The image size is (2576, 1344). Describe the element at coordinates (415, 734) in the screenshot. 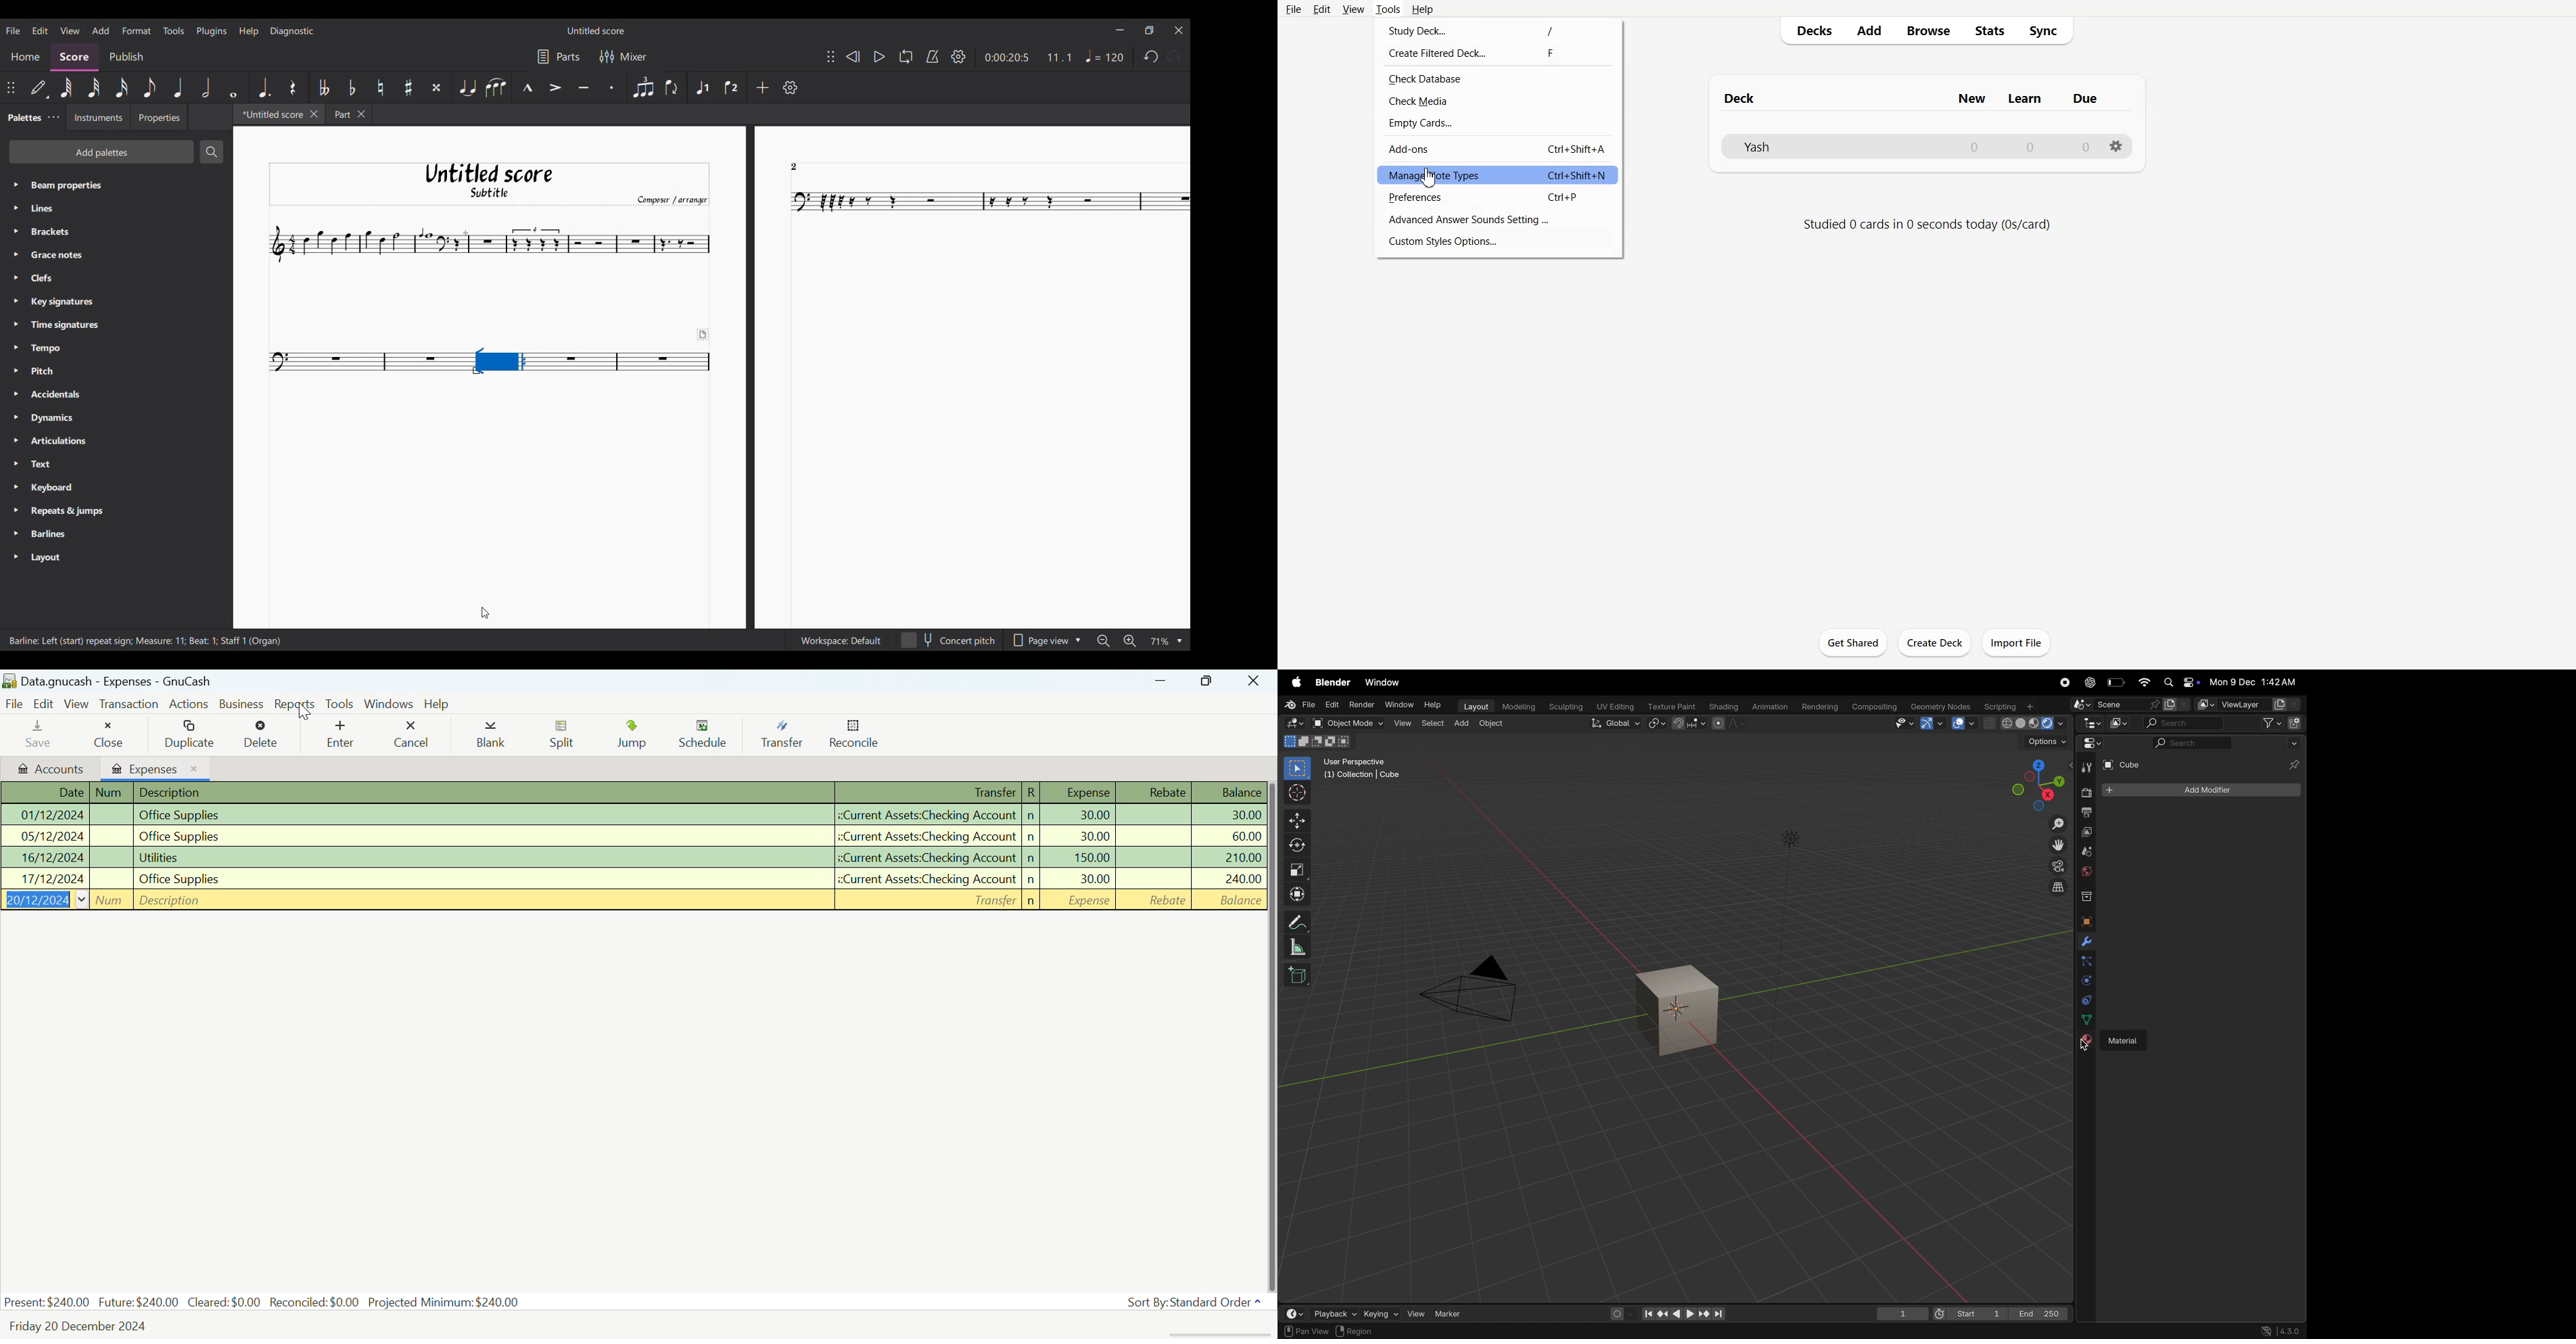

I see `Cancel` at that location.